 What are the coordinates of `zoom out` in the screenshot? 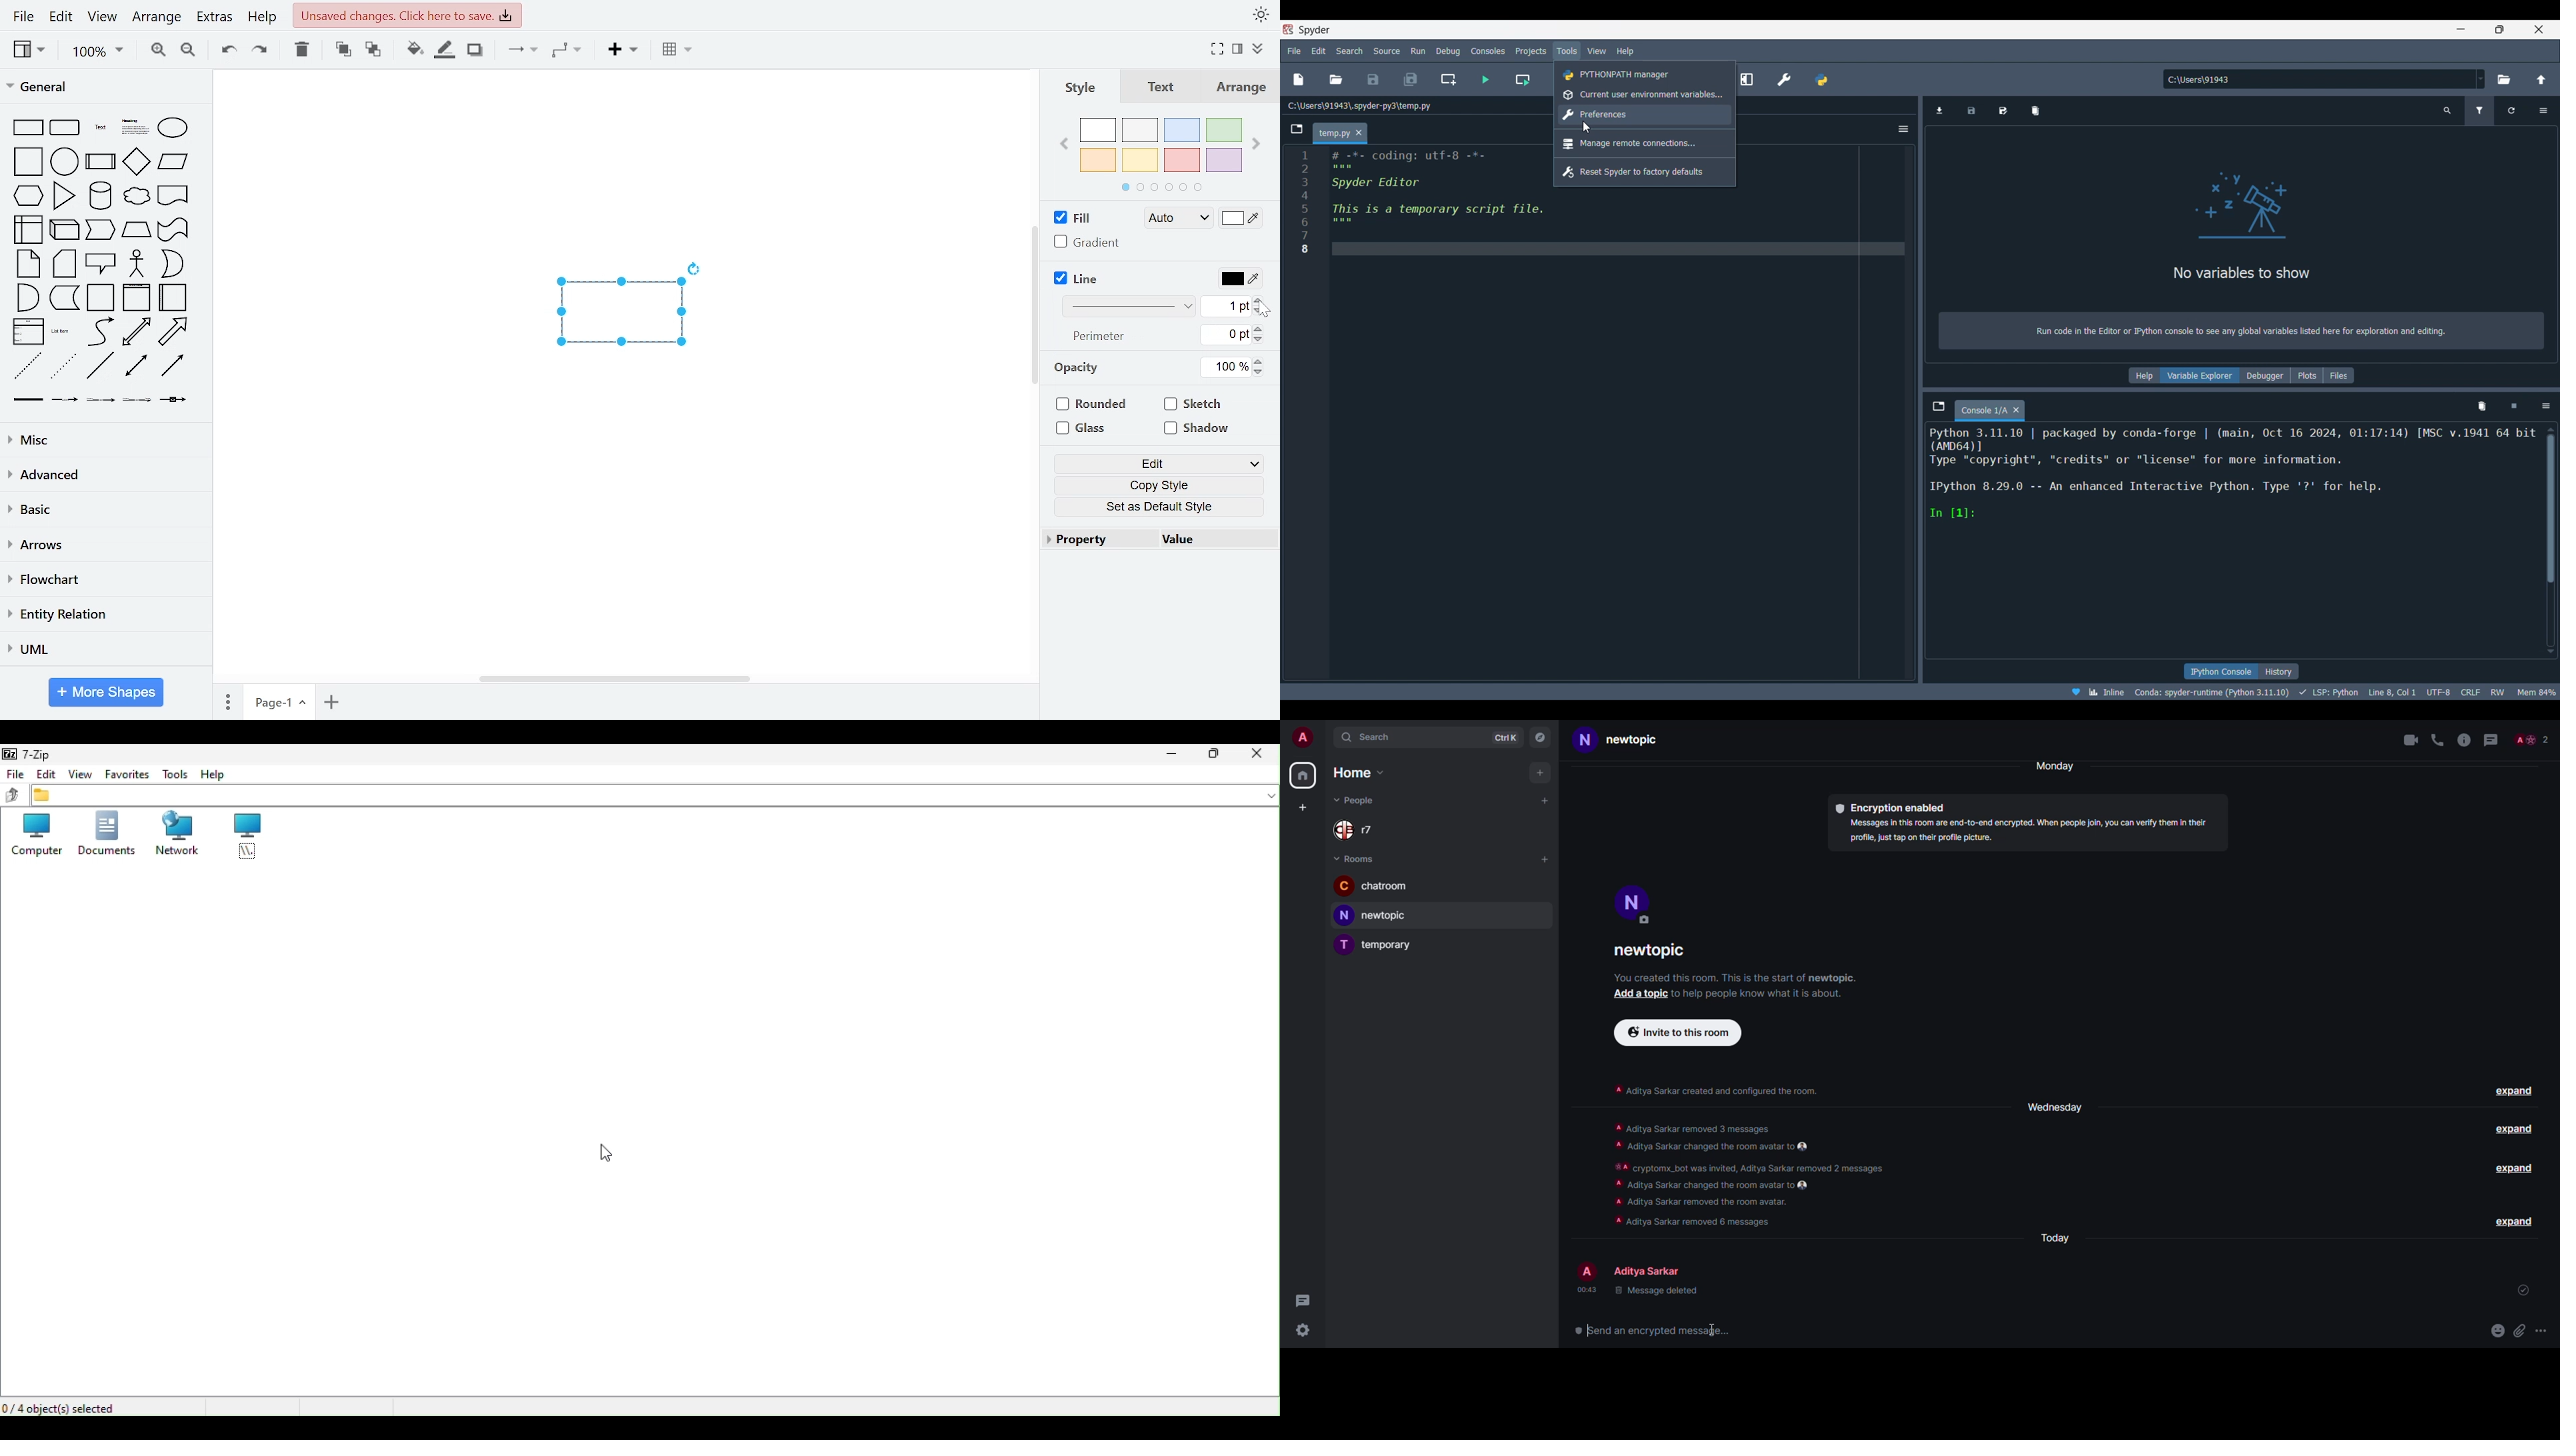 It's located at (192, 52).